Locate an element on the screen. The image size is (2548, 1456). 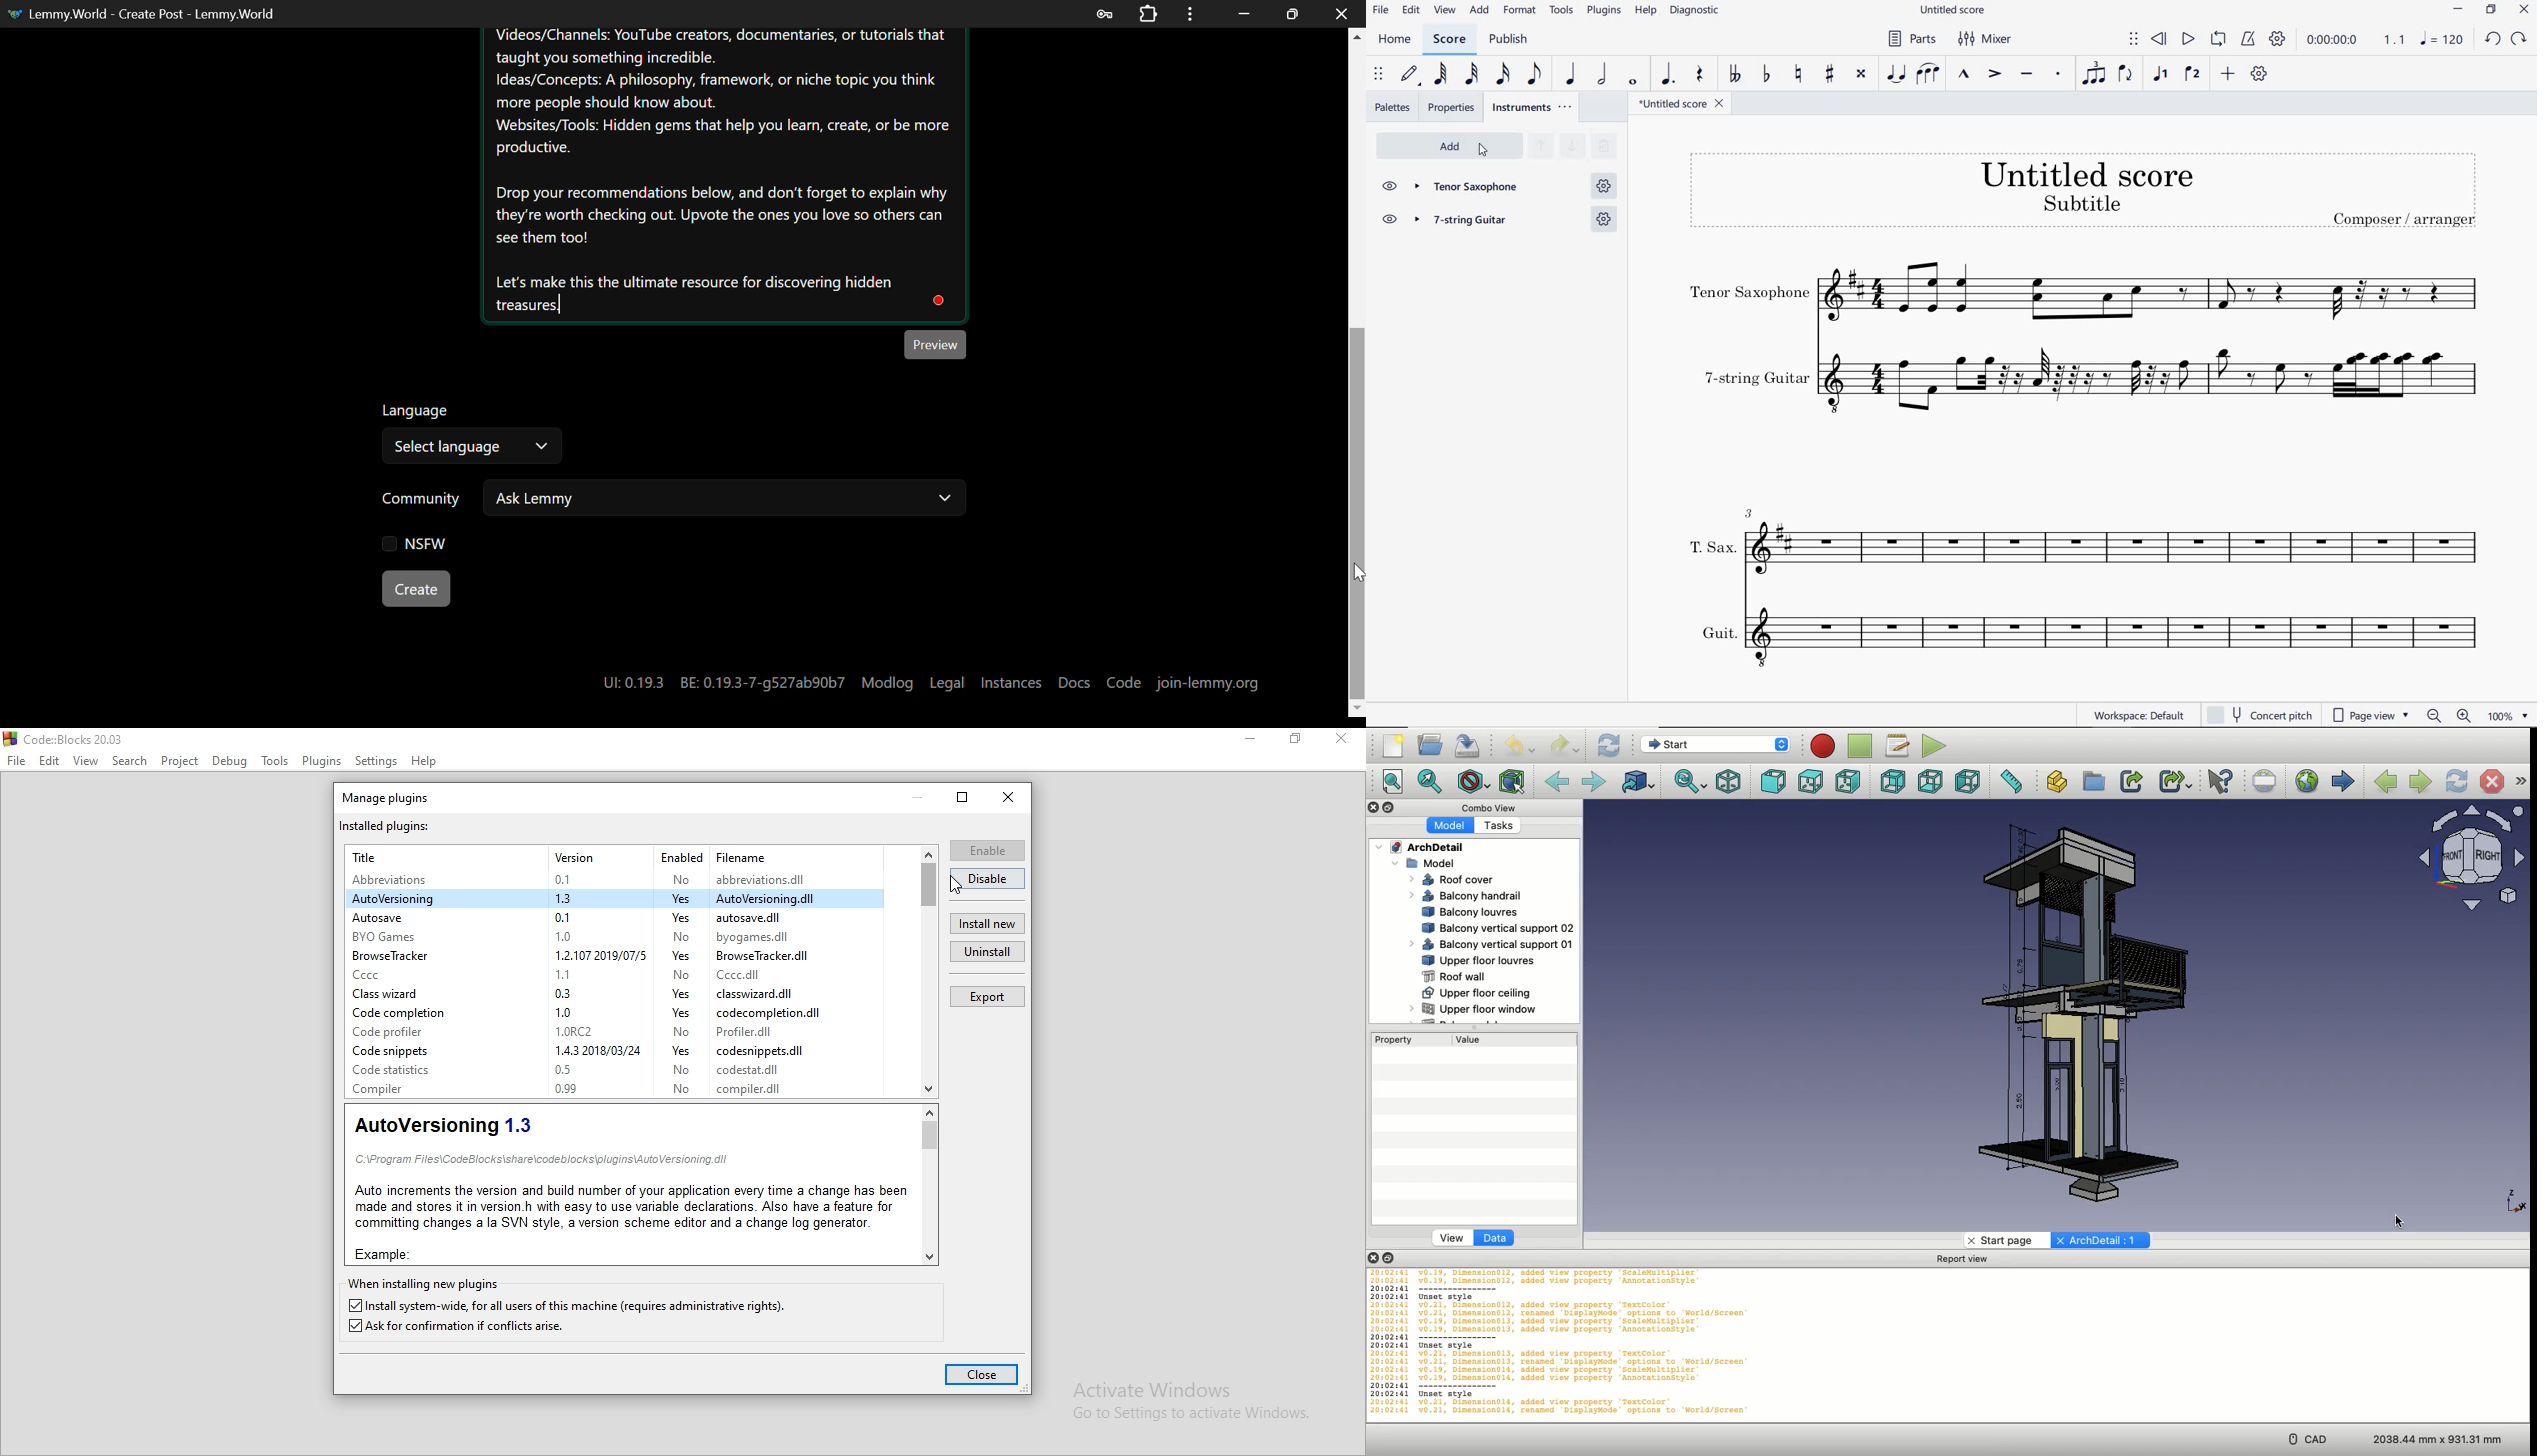
abbreviations.dil is located at coordinates (770, 878).